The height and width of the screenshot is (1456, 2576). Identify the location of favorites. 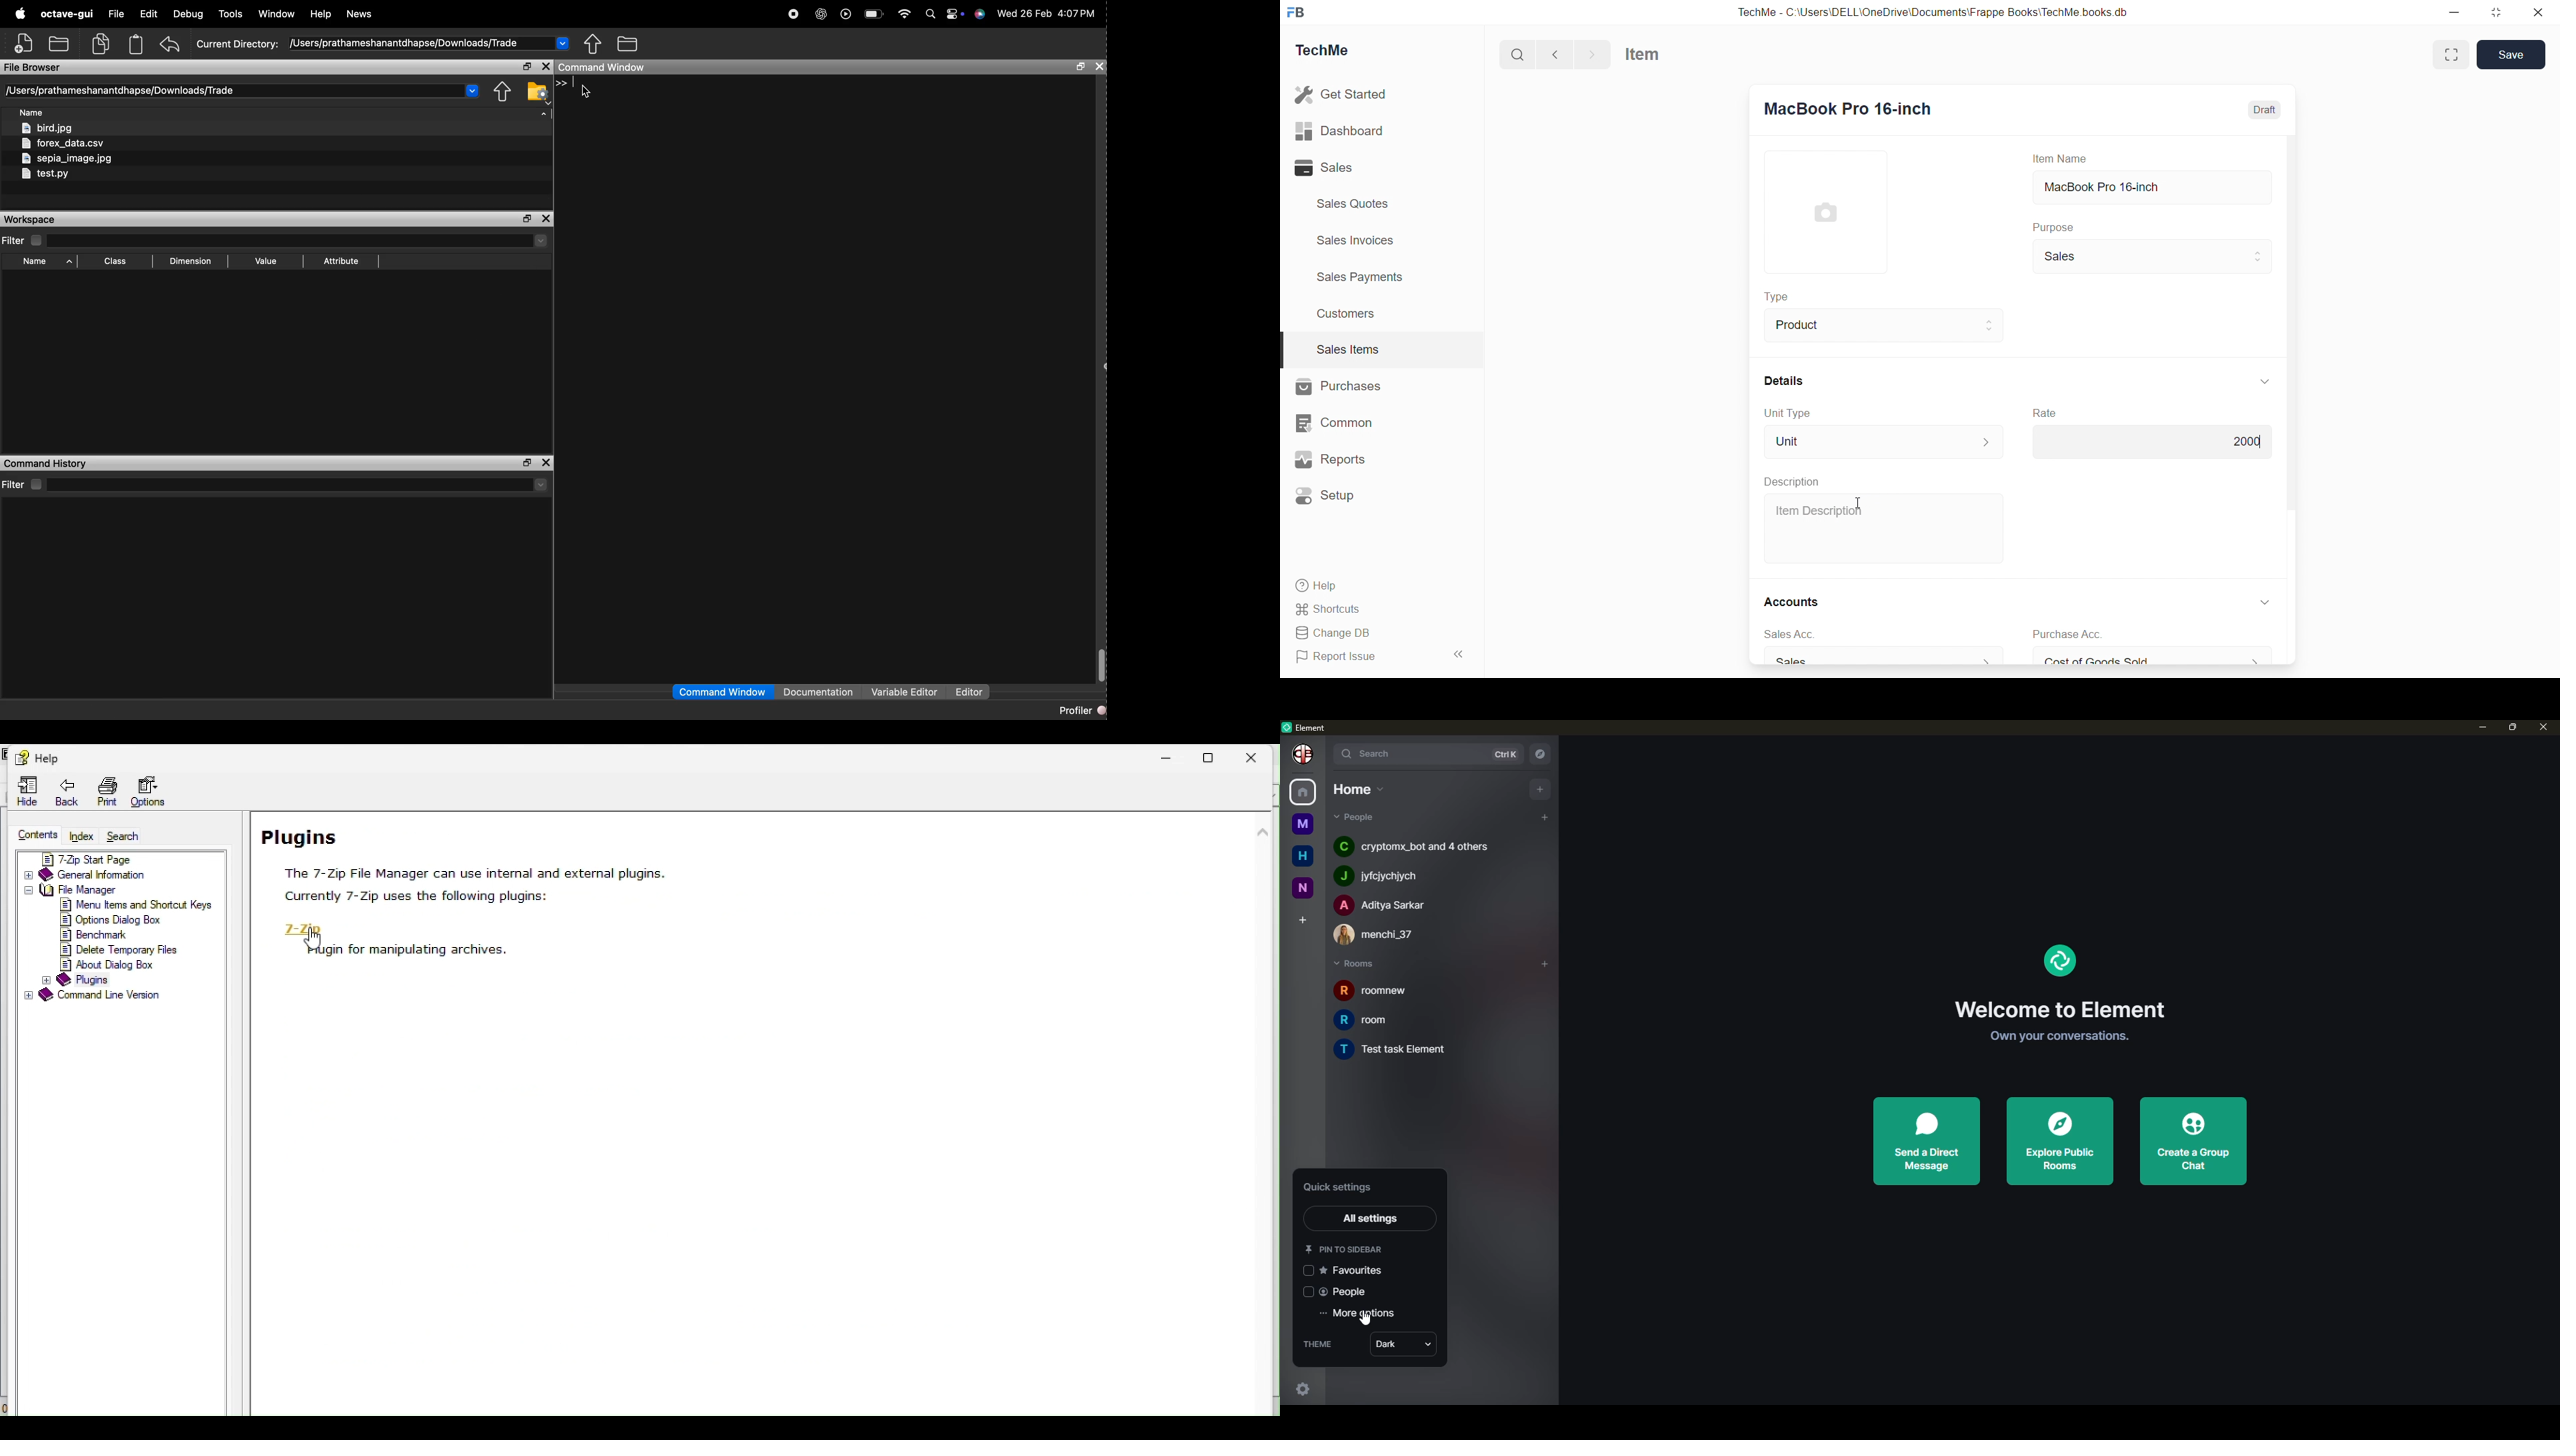
(1354, 1270).